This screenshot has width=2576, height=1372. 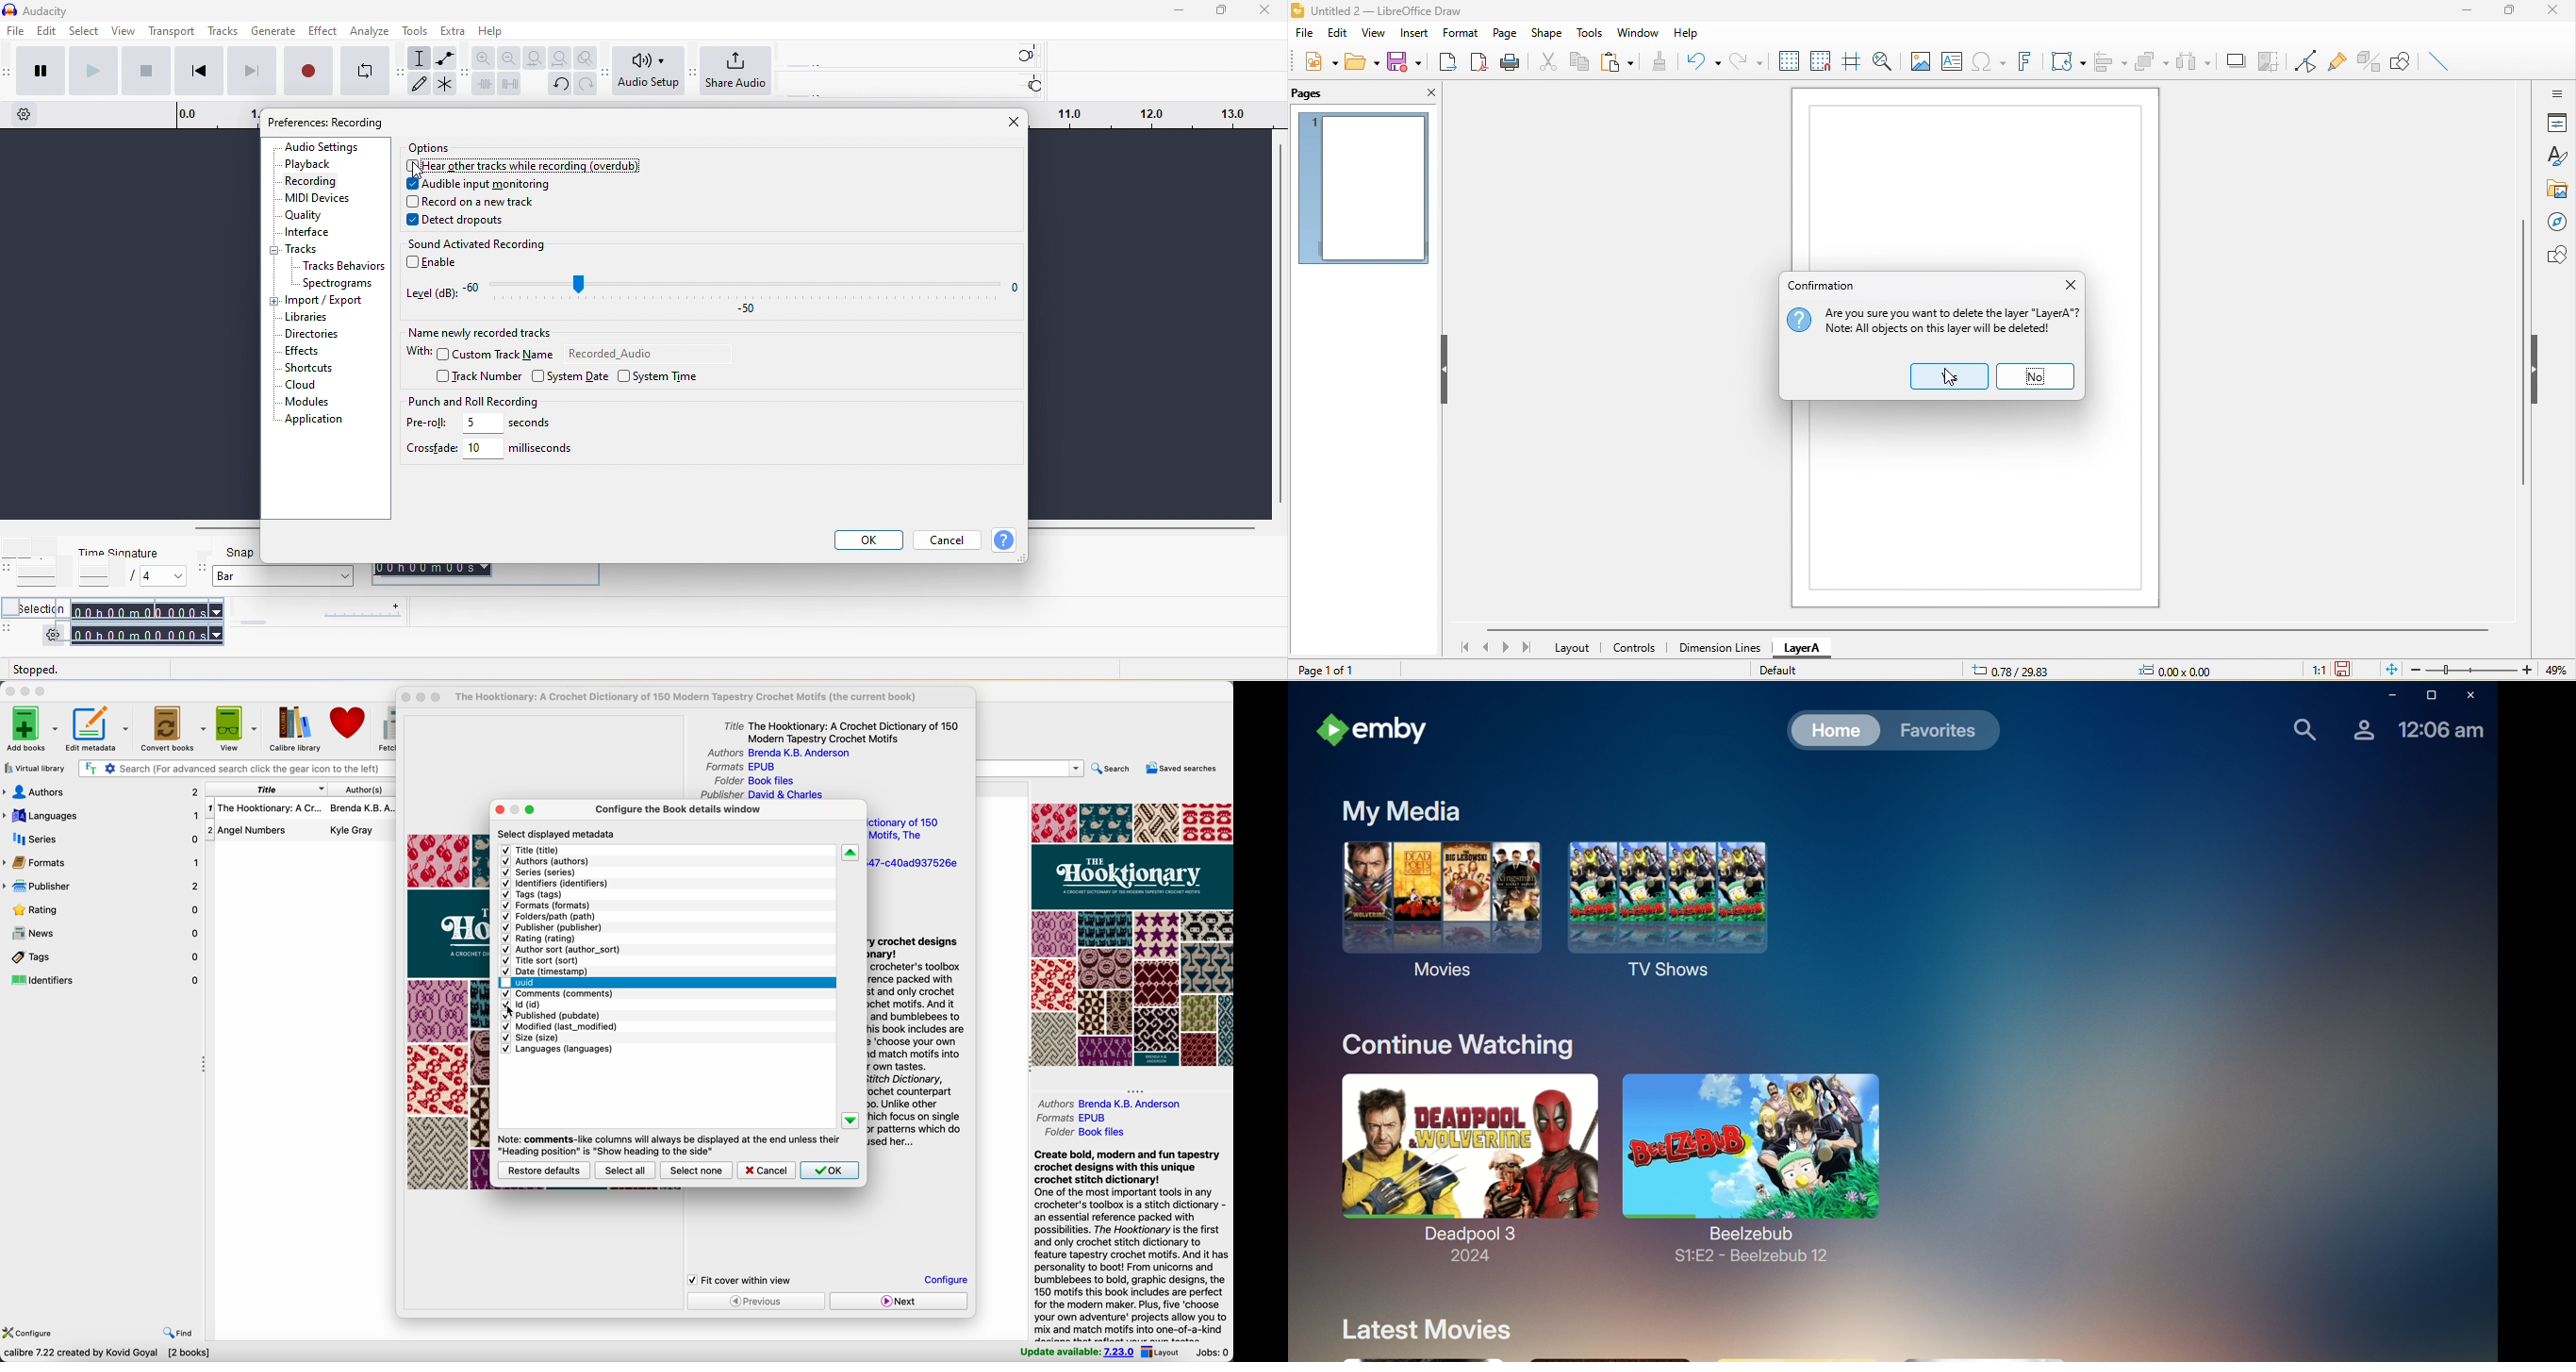 I want to click on modules, so click(x=306, y=403).